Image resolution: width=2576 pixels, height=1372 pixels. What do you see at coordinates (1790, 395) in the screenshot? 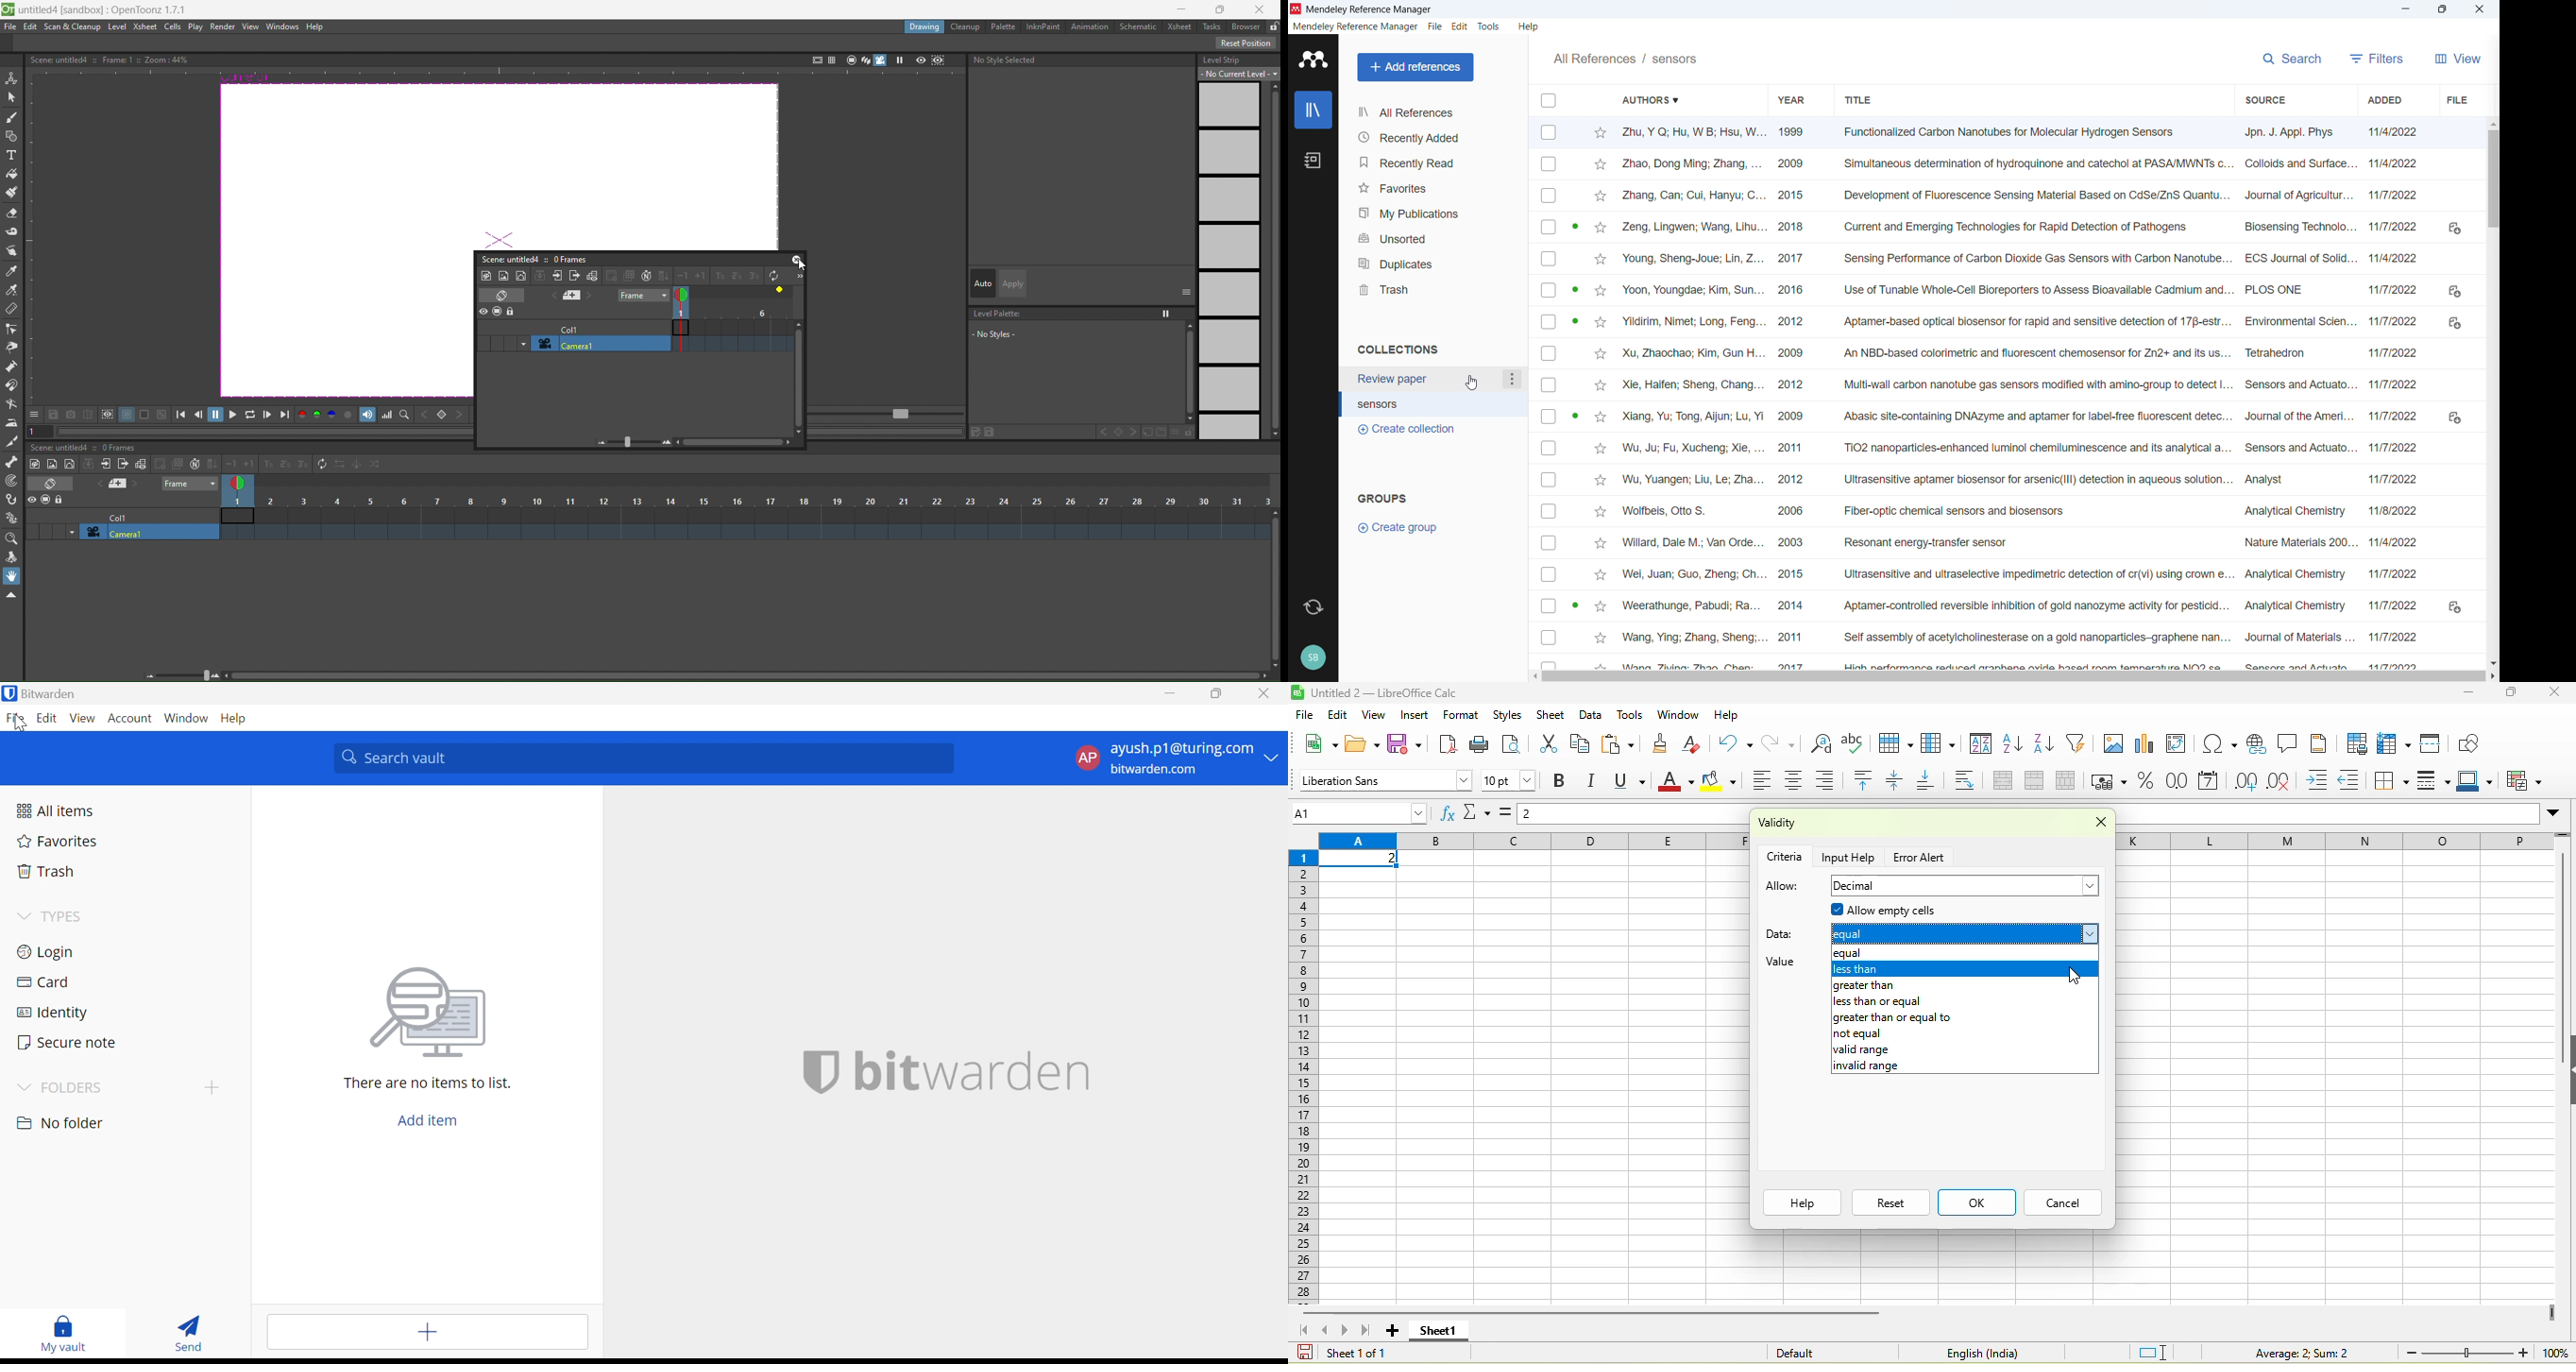
I see `Year of publication of individual entries ` at bounding box center [1790, 395].